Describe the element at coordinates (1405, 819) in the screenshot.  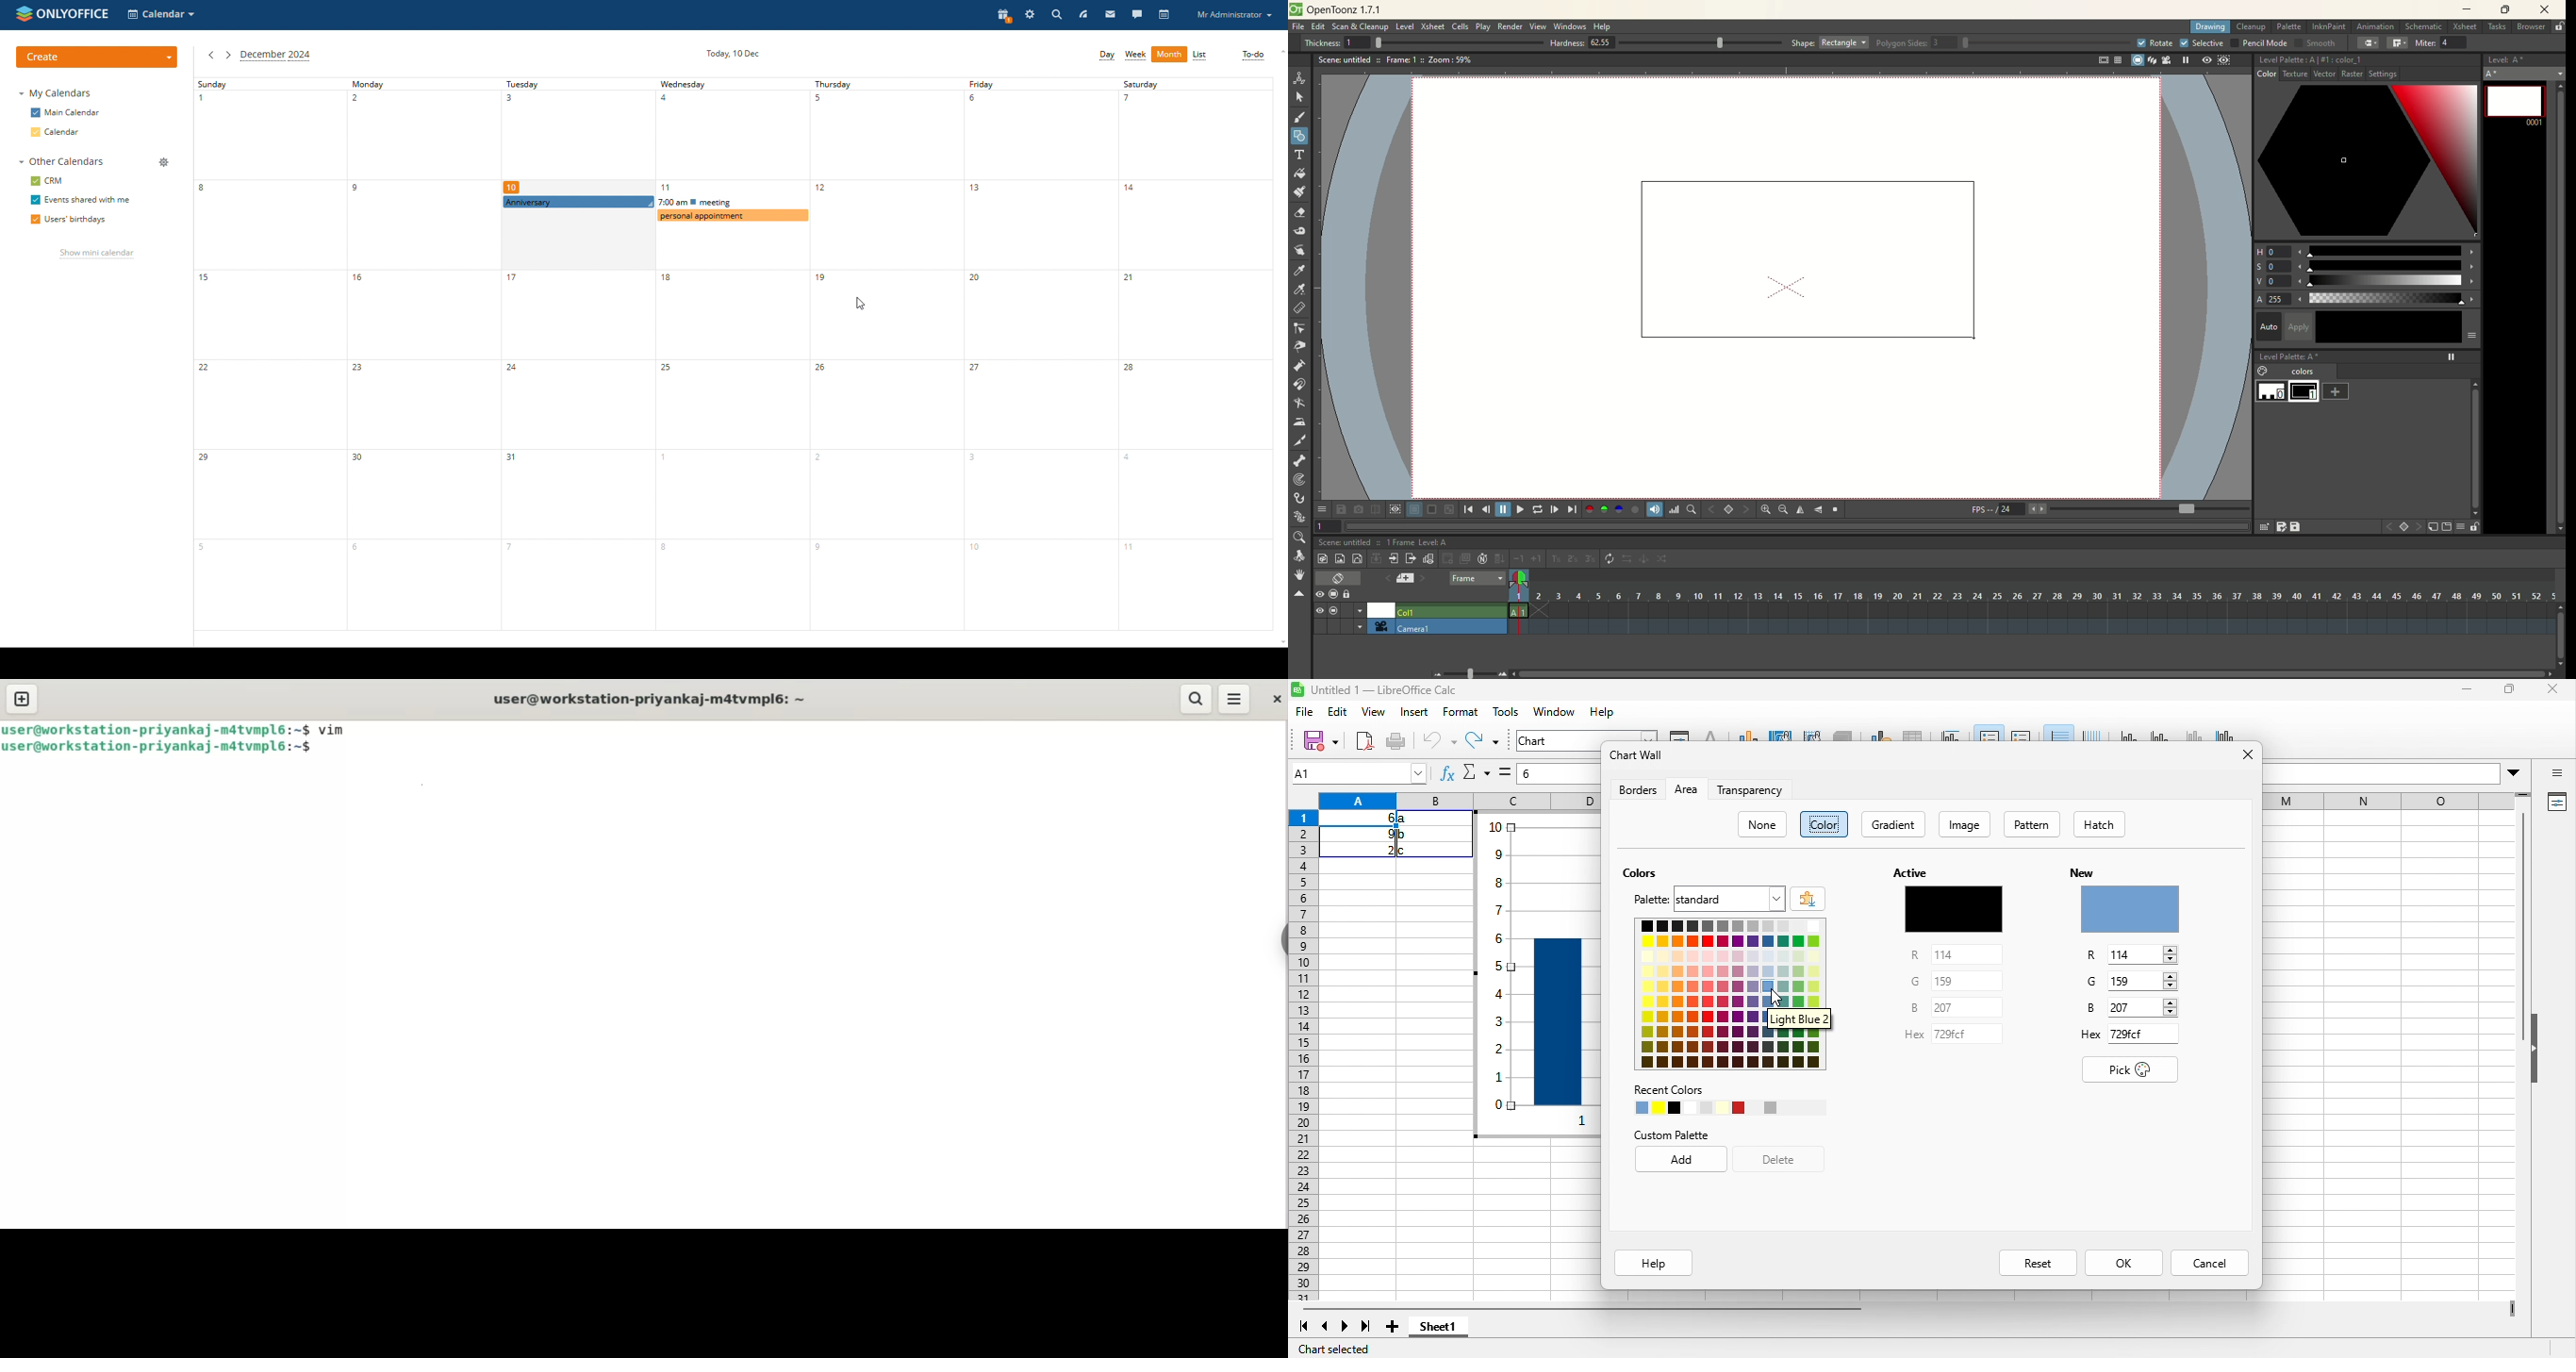
I see `a` at that location.